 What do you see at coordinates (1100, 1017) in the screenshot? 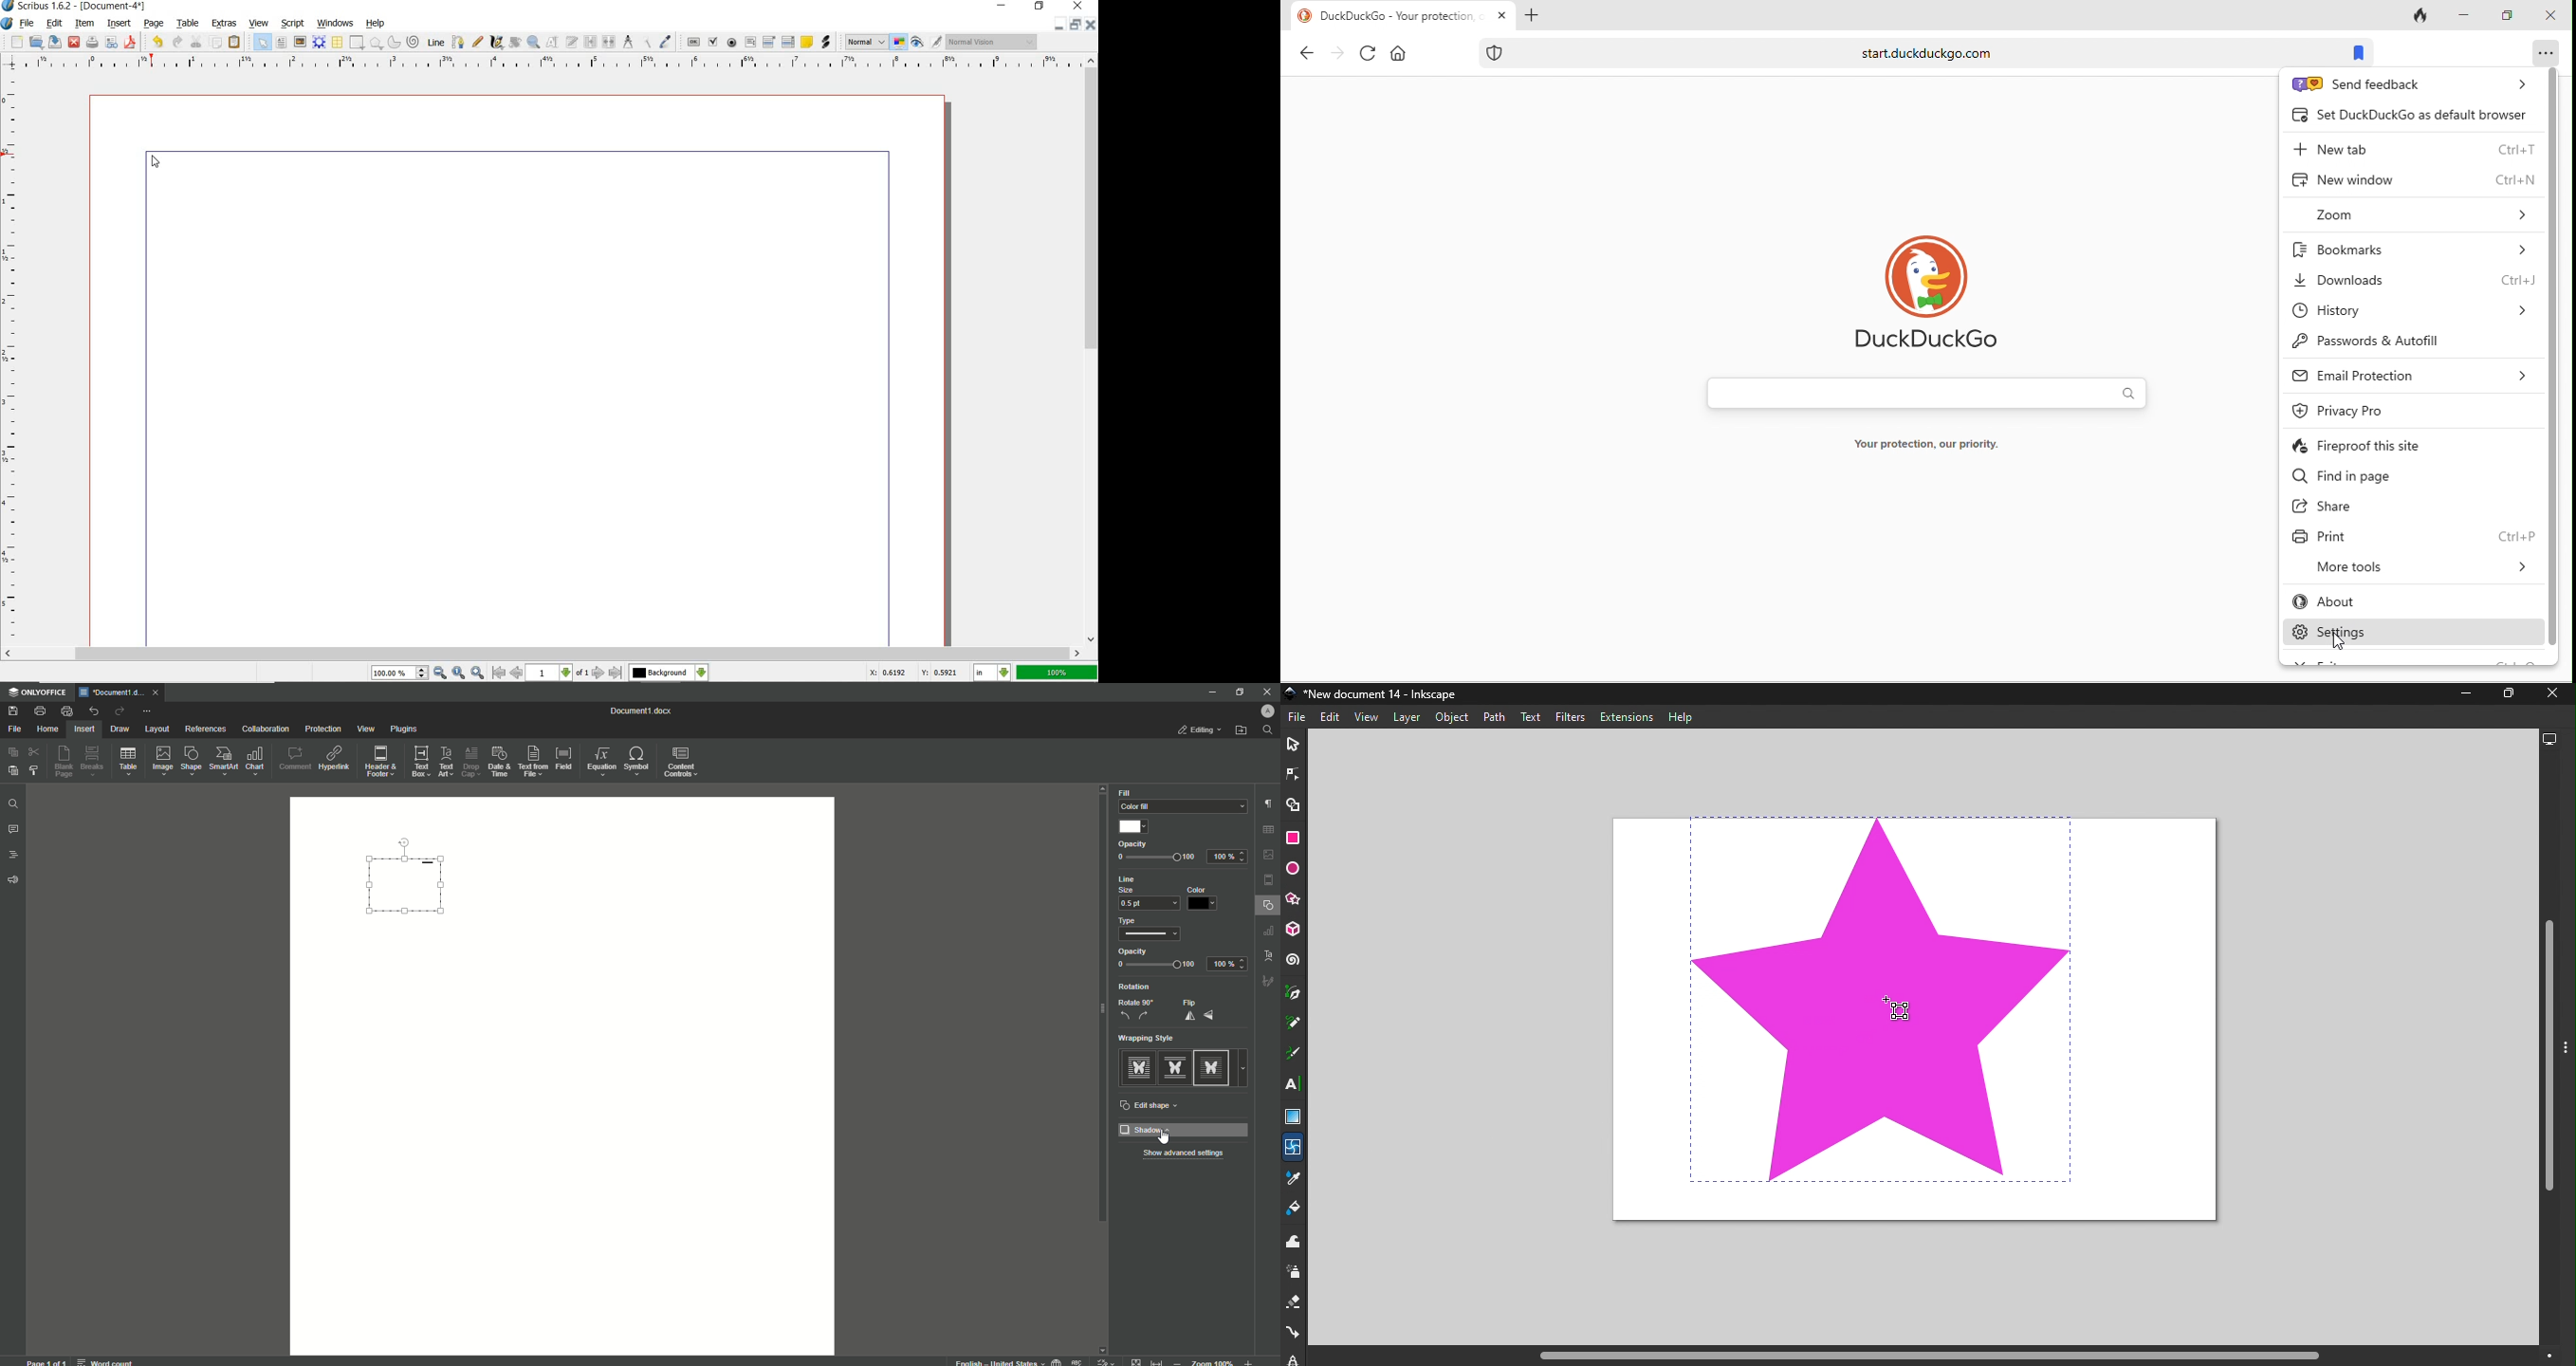
I see `Scroll` at bounding box center [1100, 1017].